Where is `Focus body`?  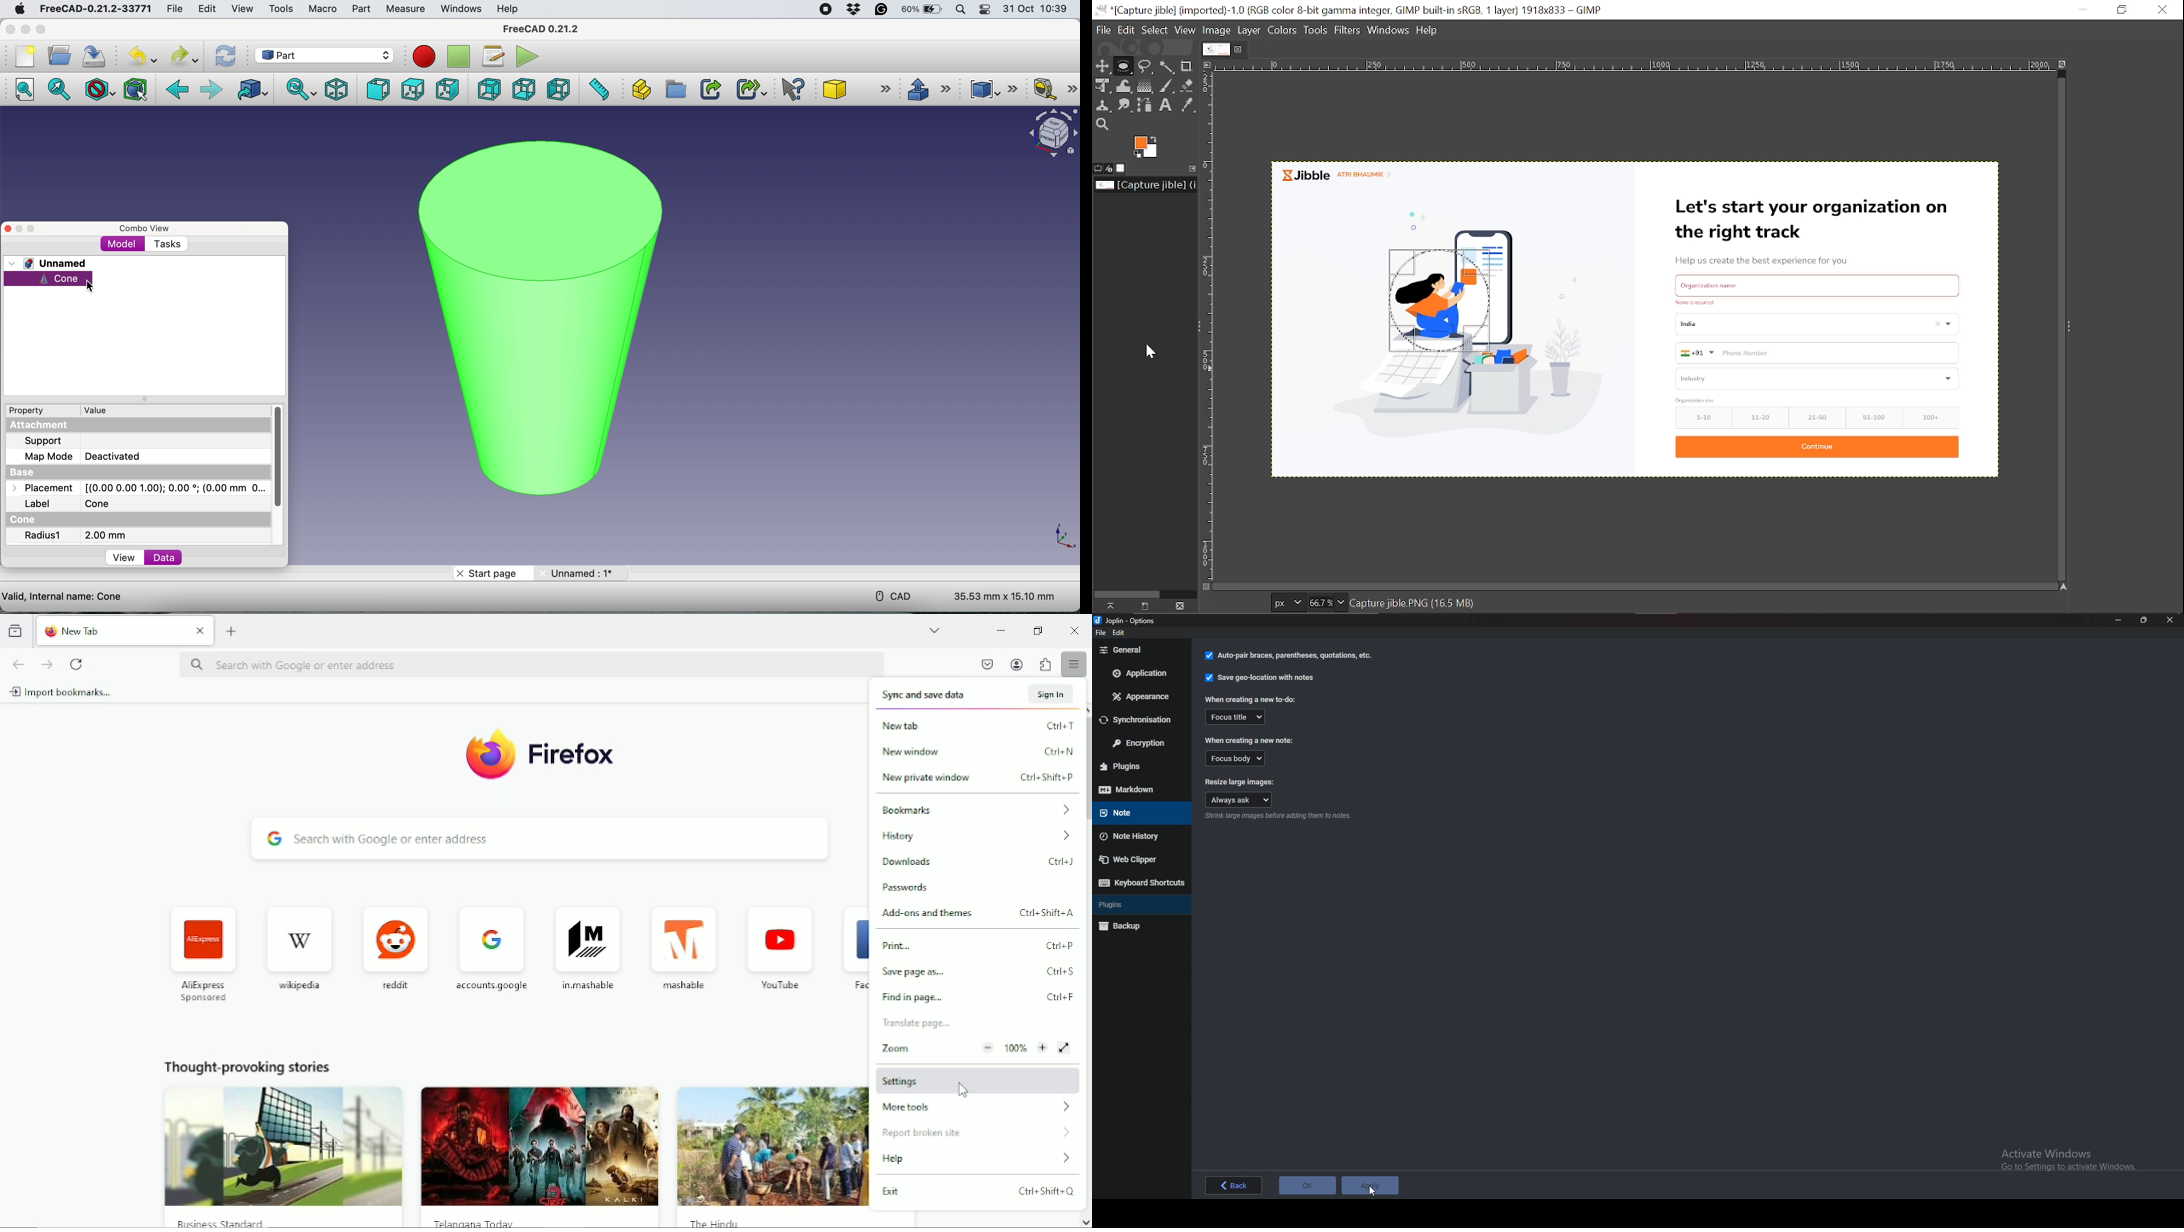
Focus body is located at coordinates (1238, 759).